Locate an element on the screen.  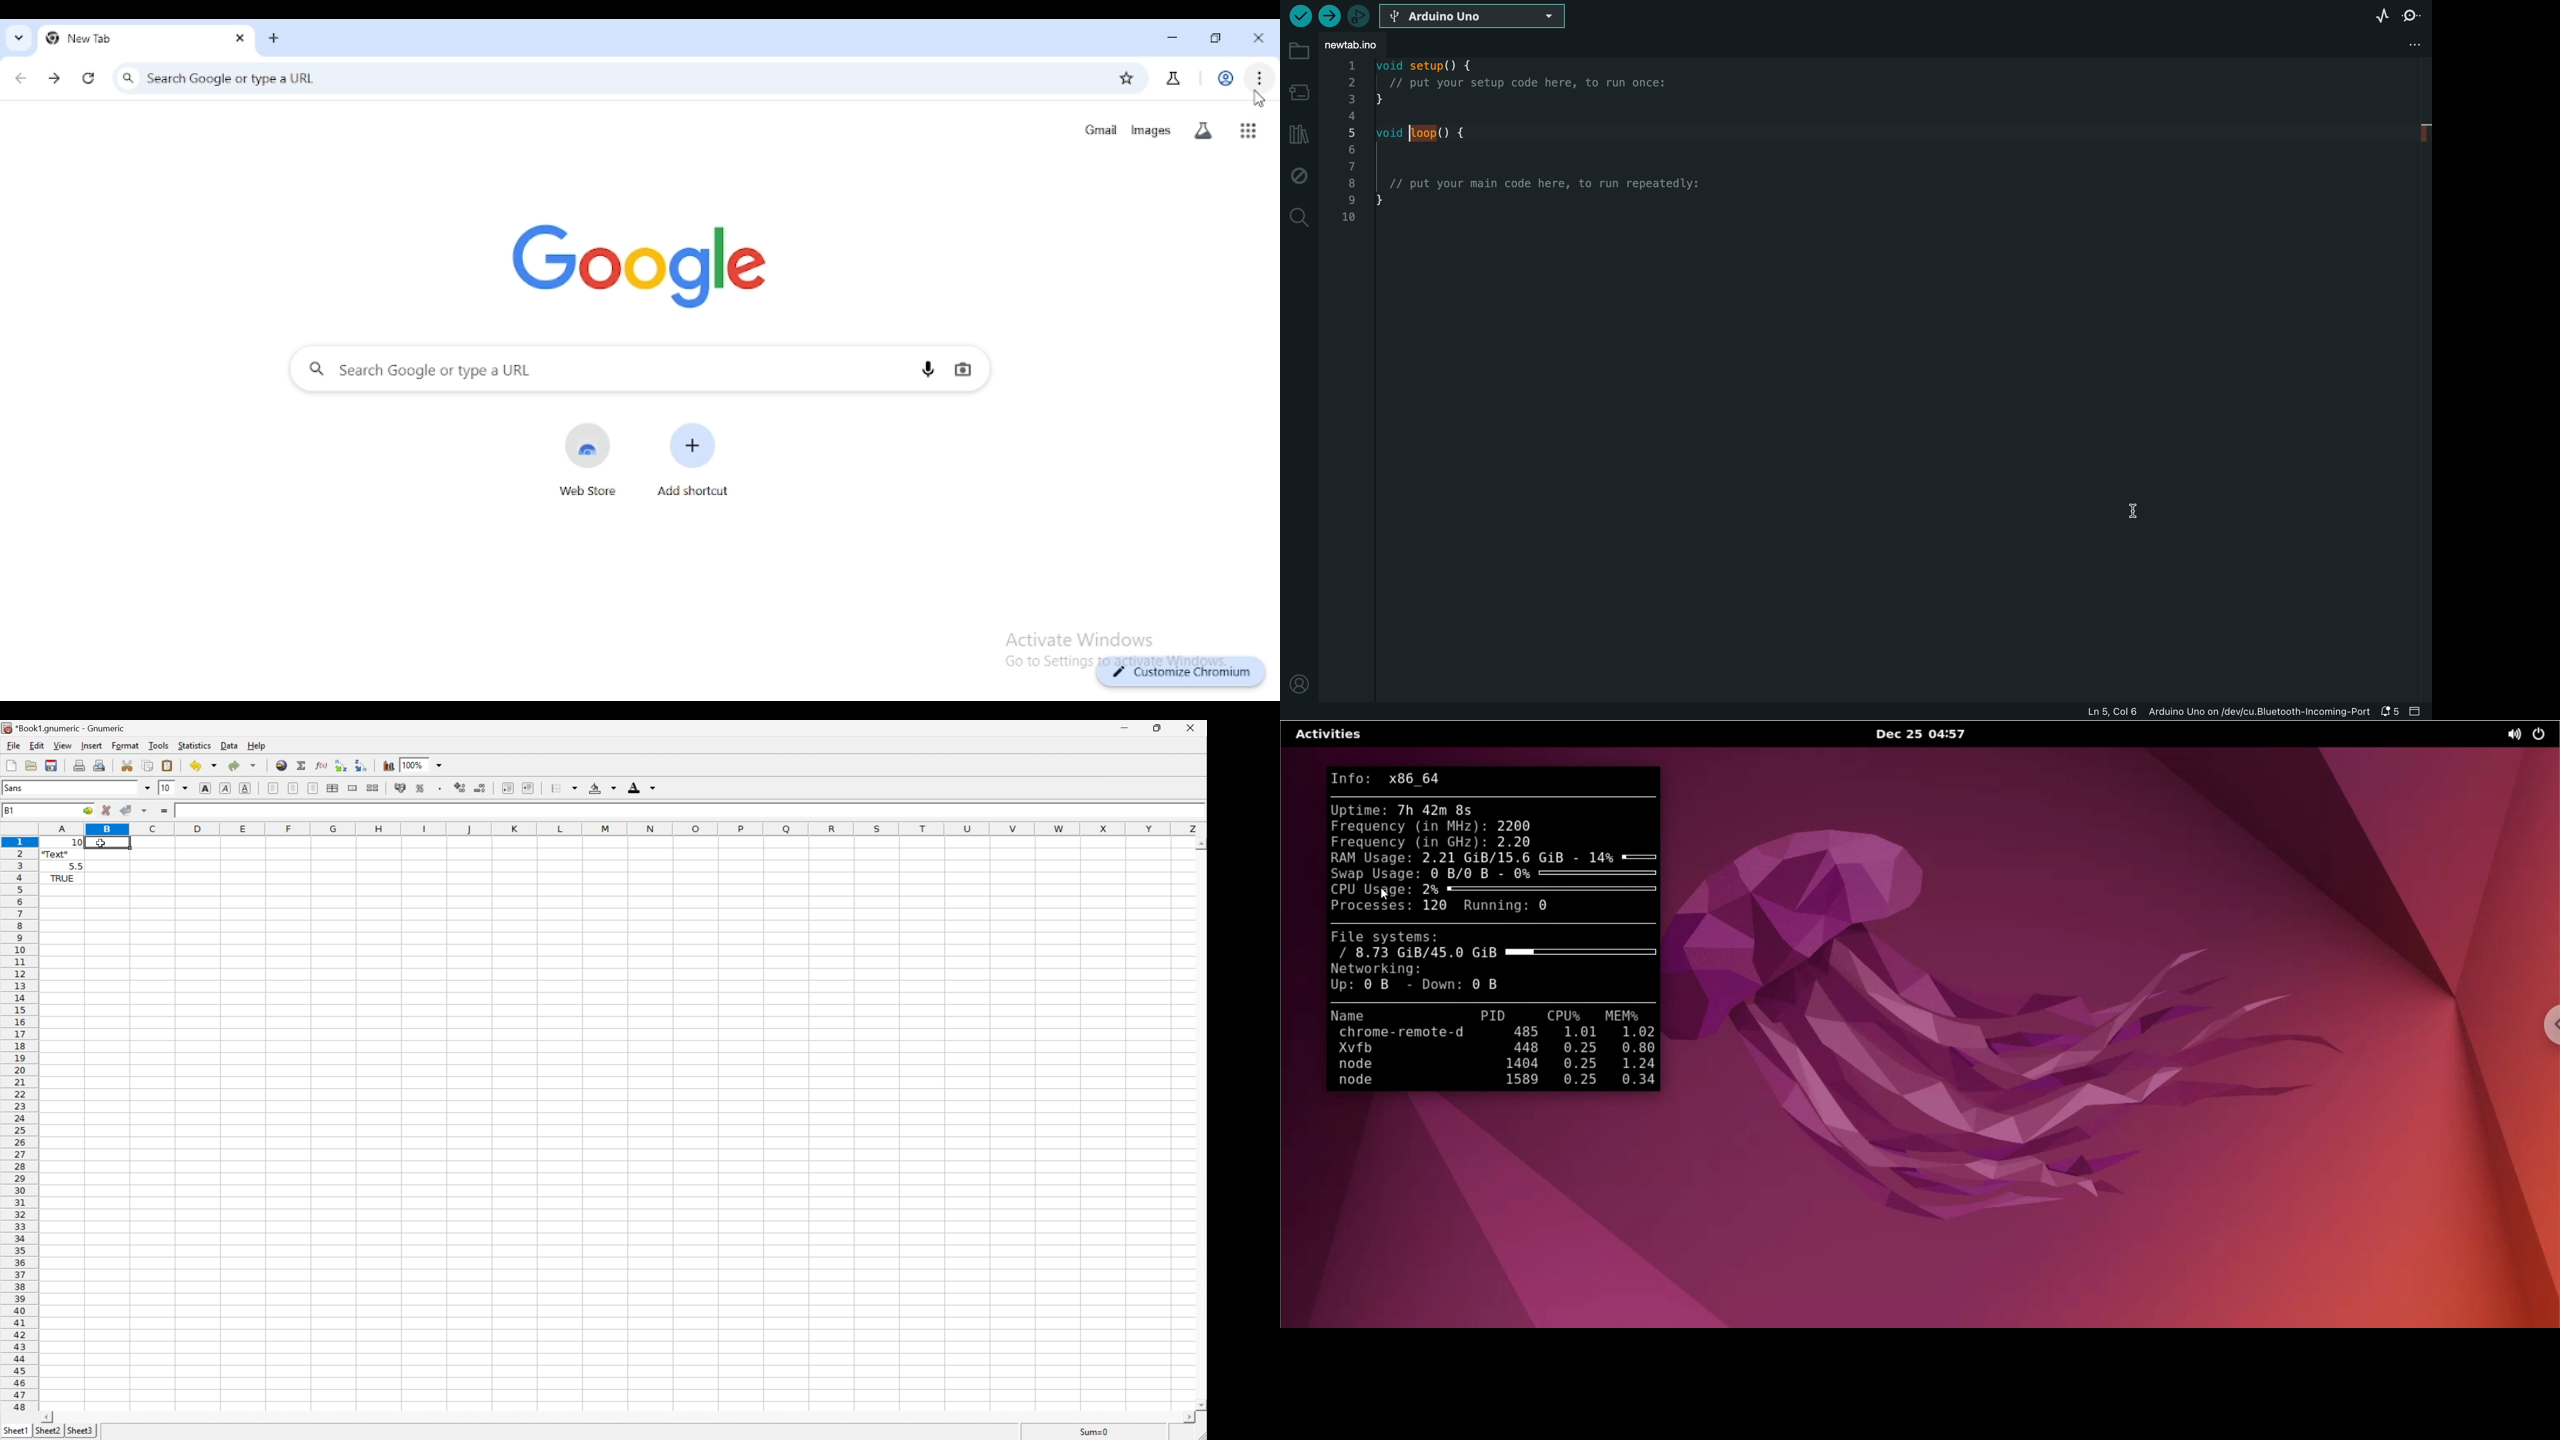
Restore Down is located at coordinates (1160, 727).